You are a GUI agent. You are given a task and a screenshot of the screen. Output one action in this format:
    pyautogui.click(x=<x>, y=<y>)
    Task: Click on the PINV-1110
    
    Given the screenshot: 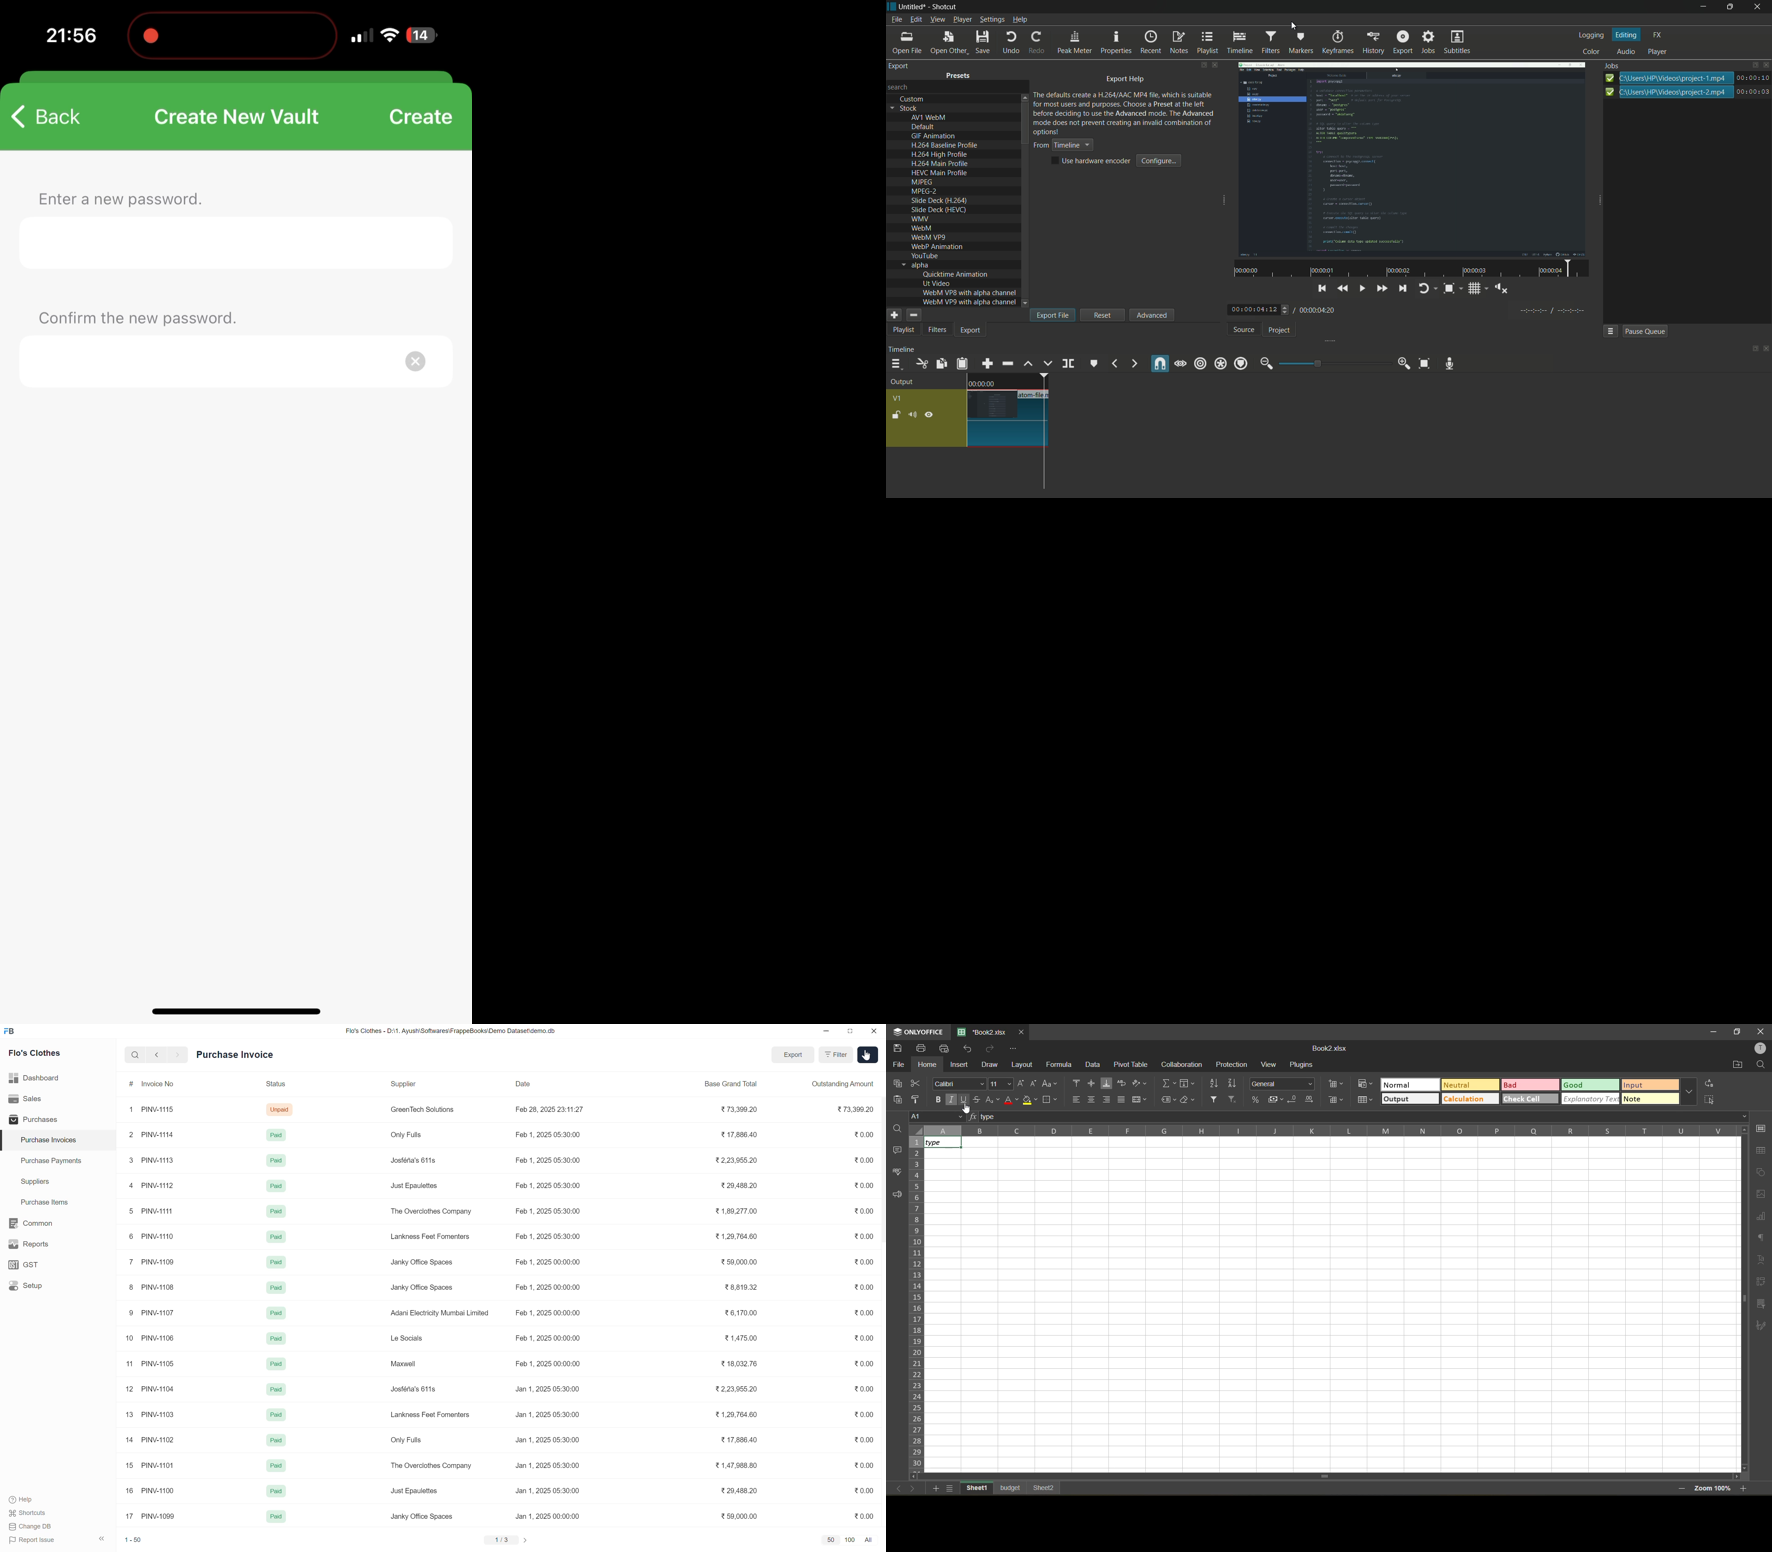 What is the action you would take?
    pyautogui.click(x=158, y=1238)
    